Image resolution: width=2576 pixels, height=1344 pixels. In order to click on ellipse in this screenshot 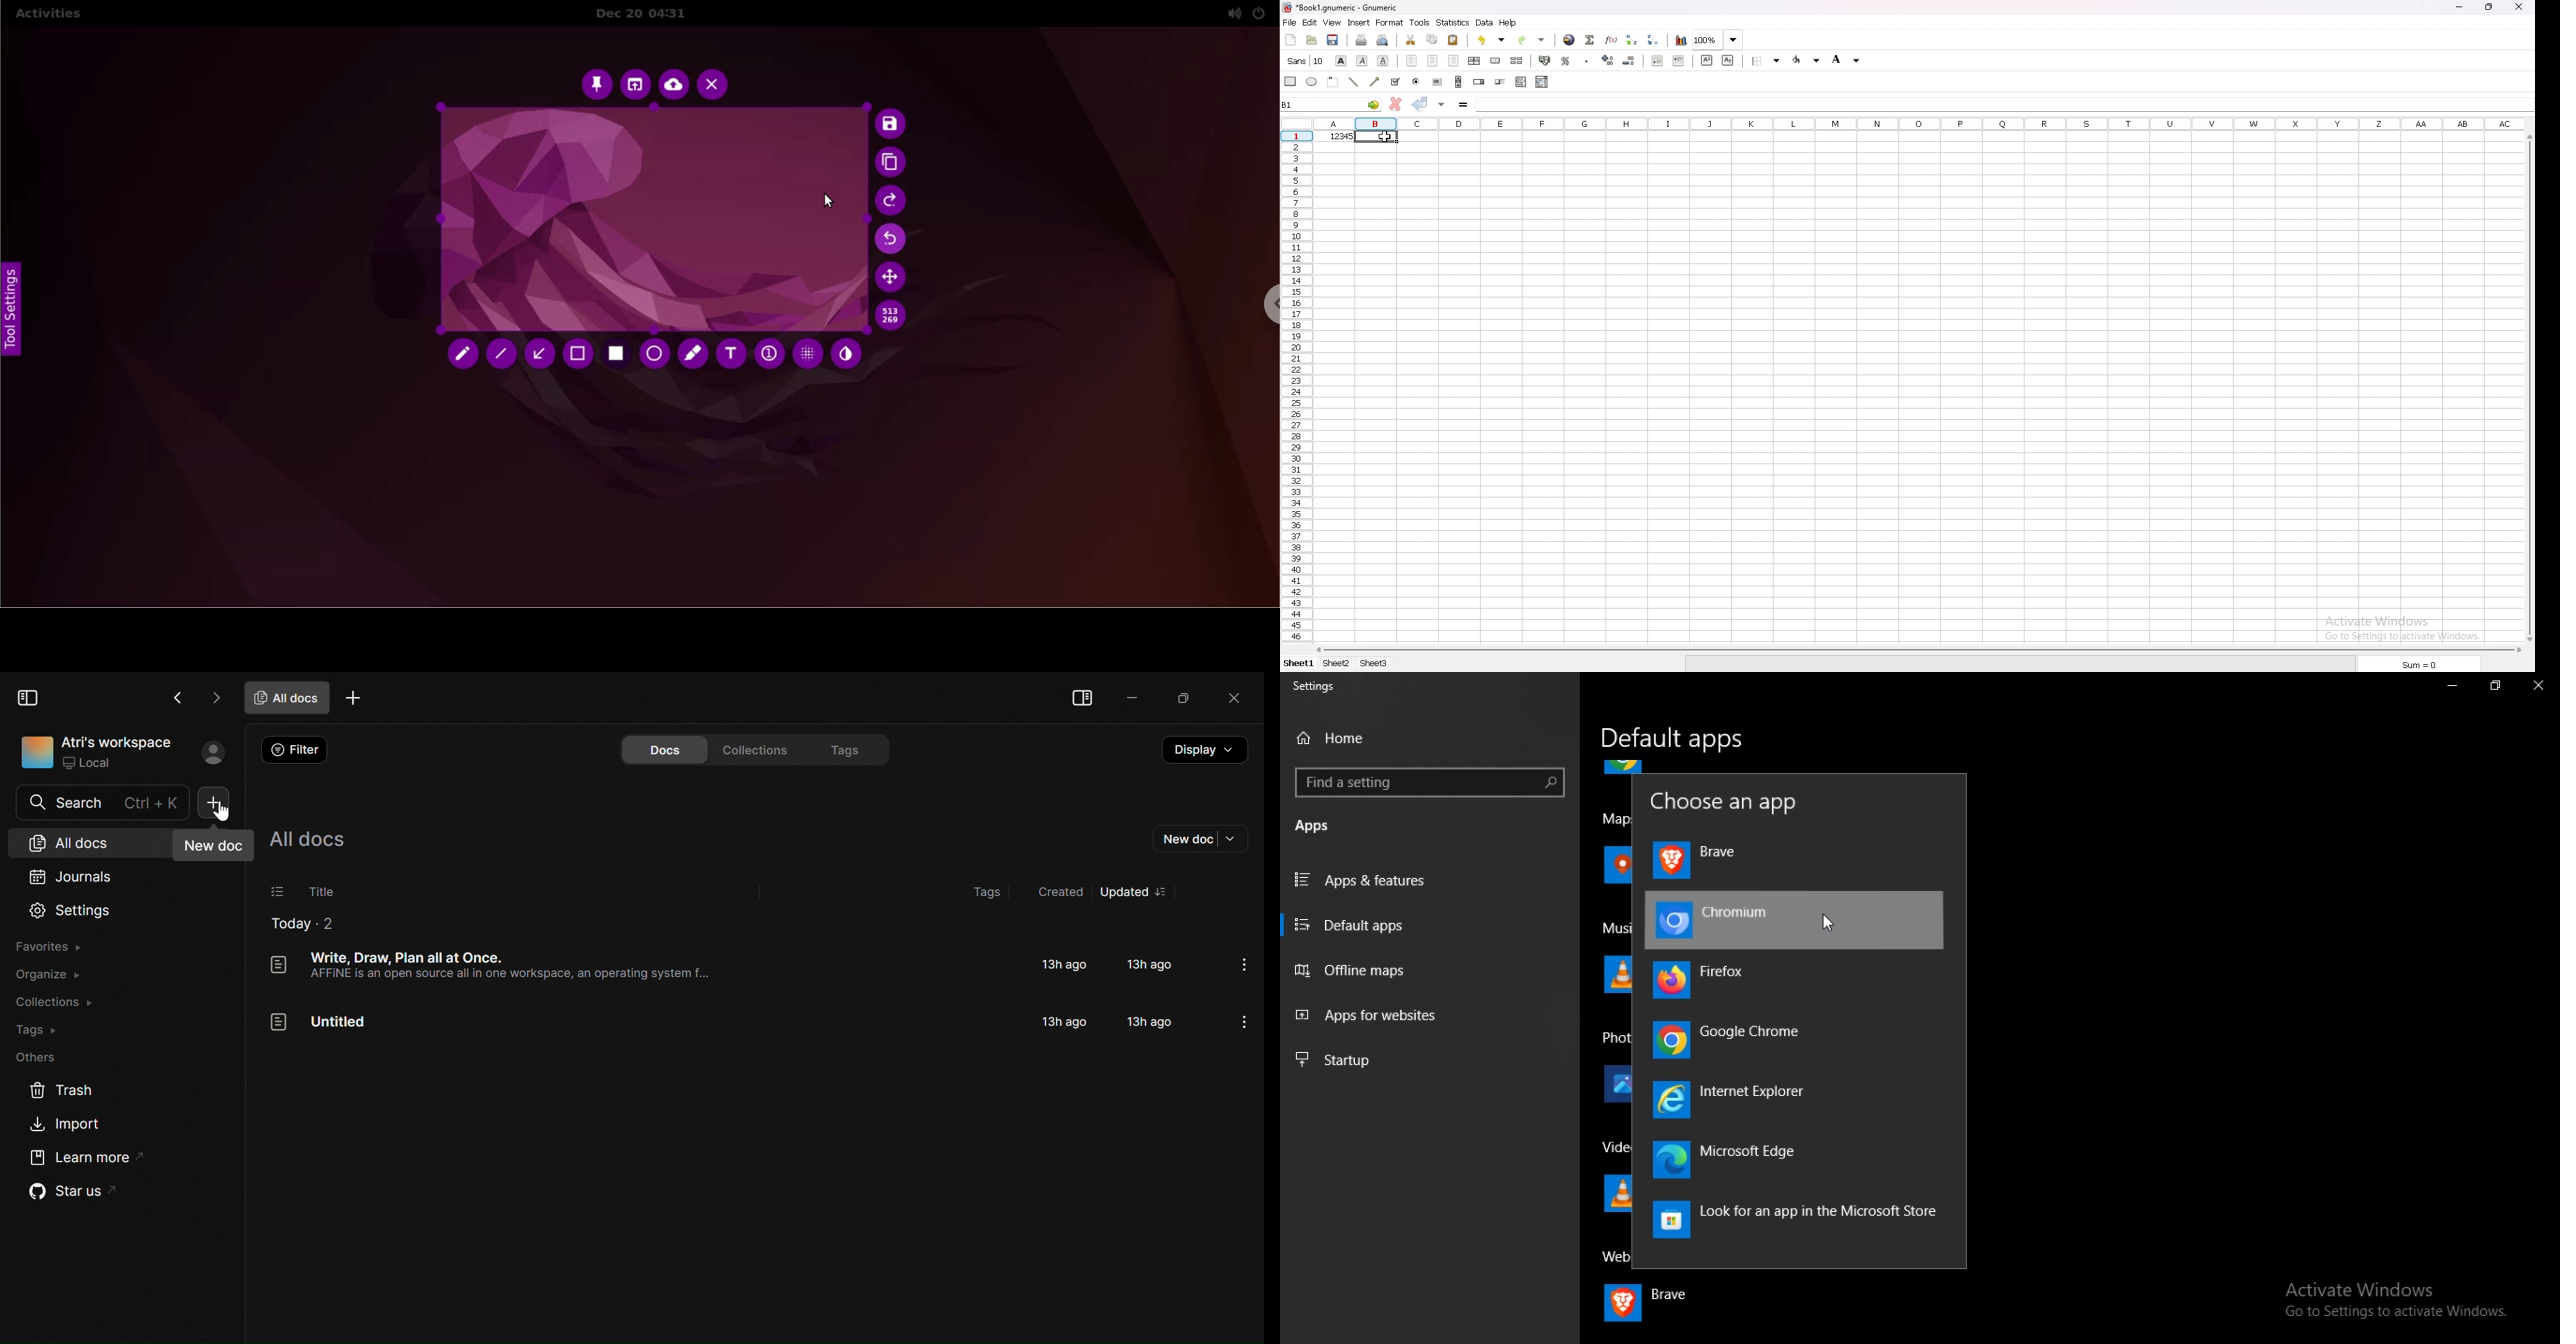, I will do `click(1312, 82)`.